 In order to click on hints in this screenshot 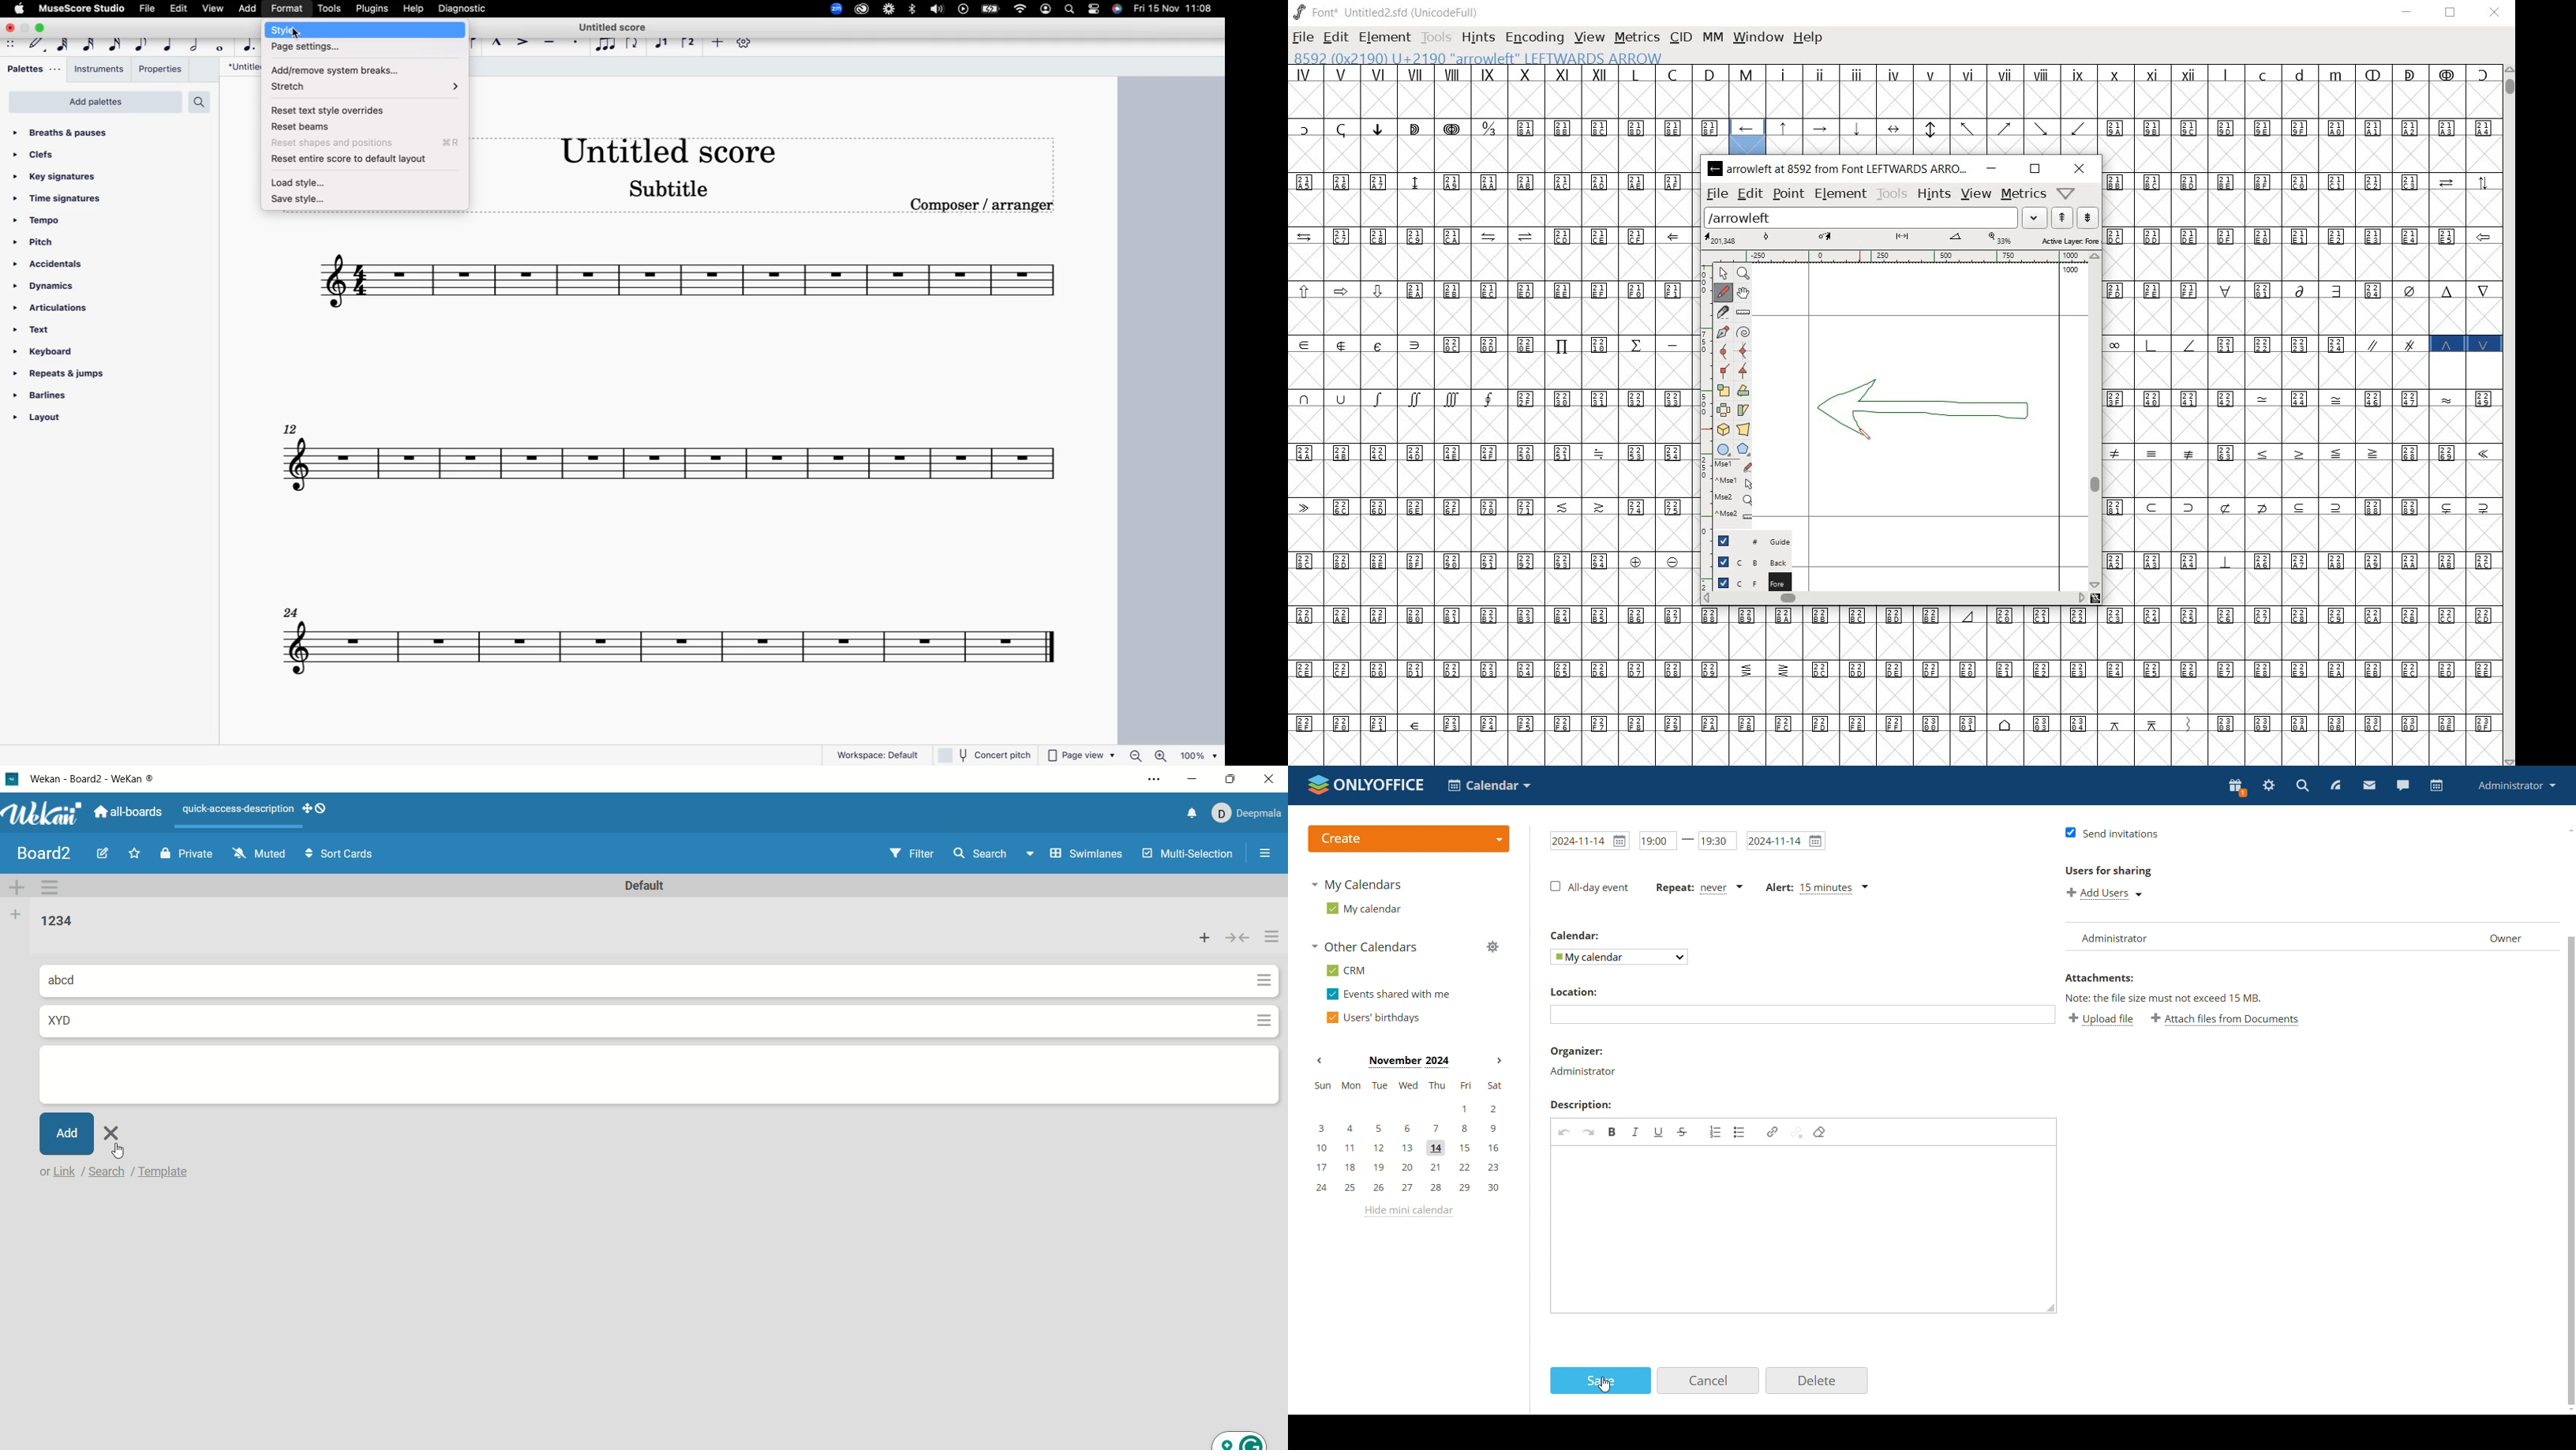, I will do `click(1478, 38)`.